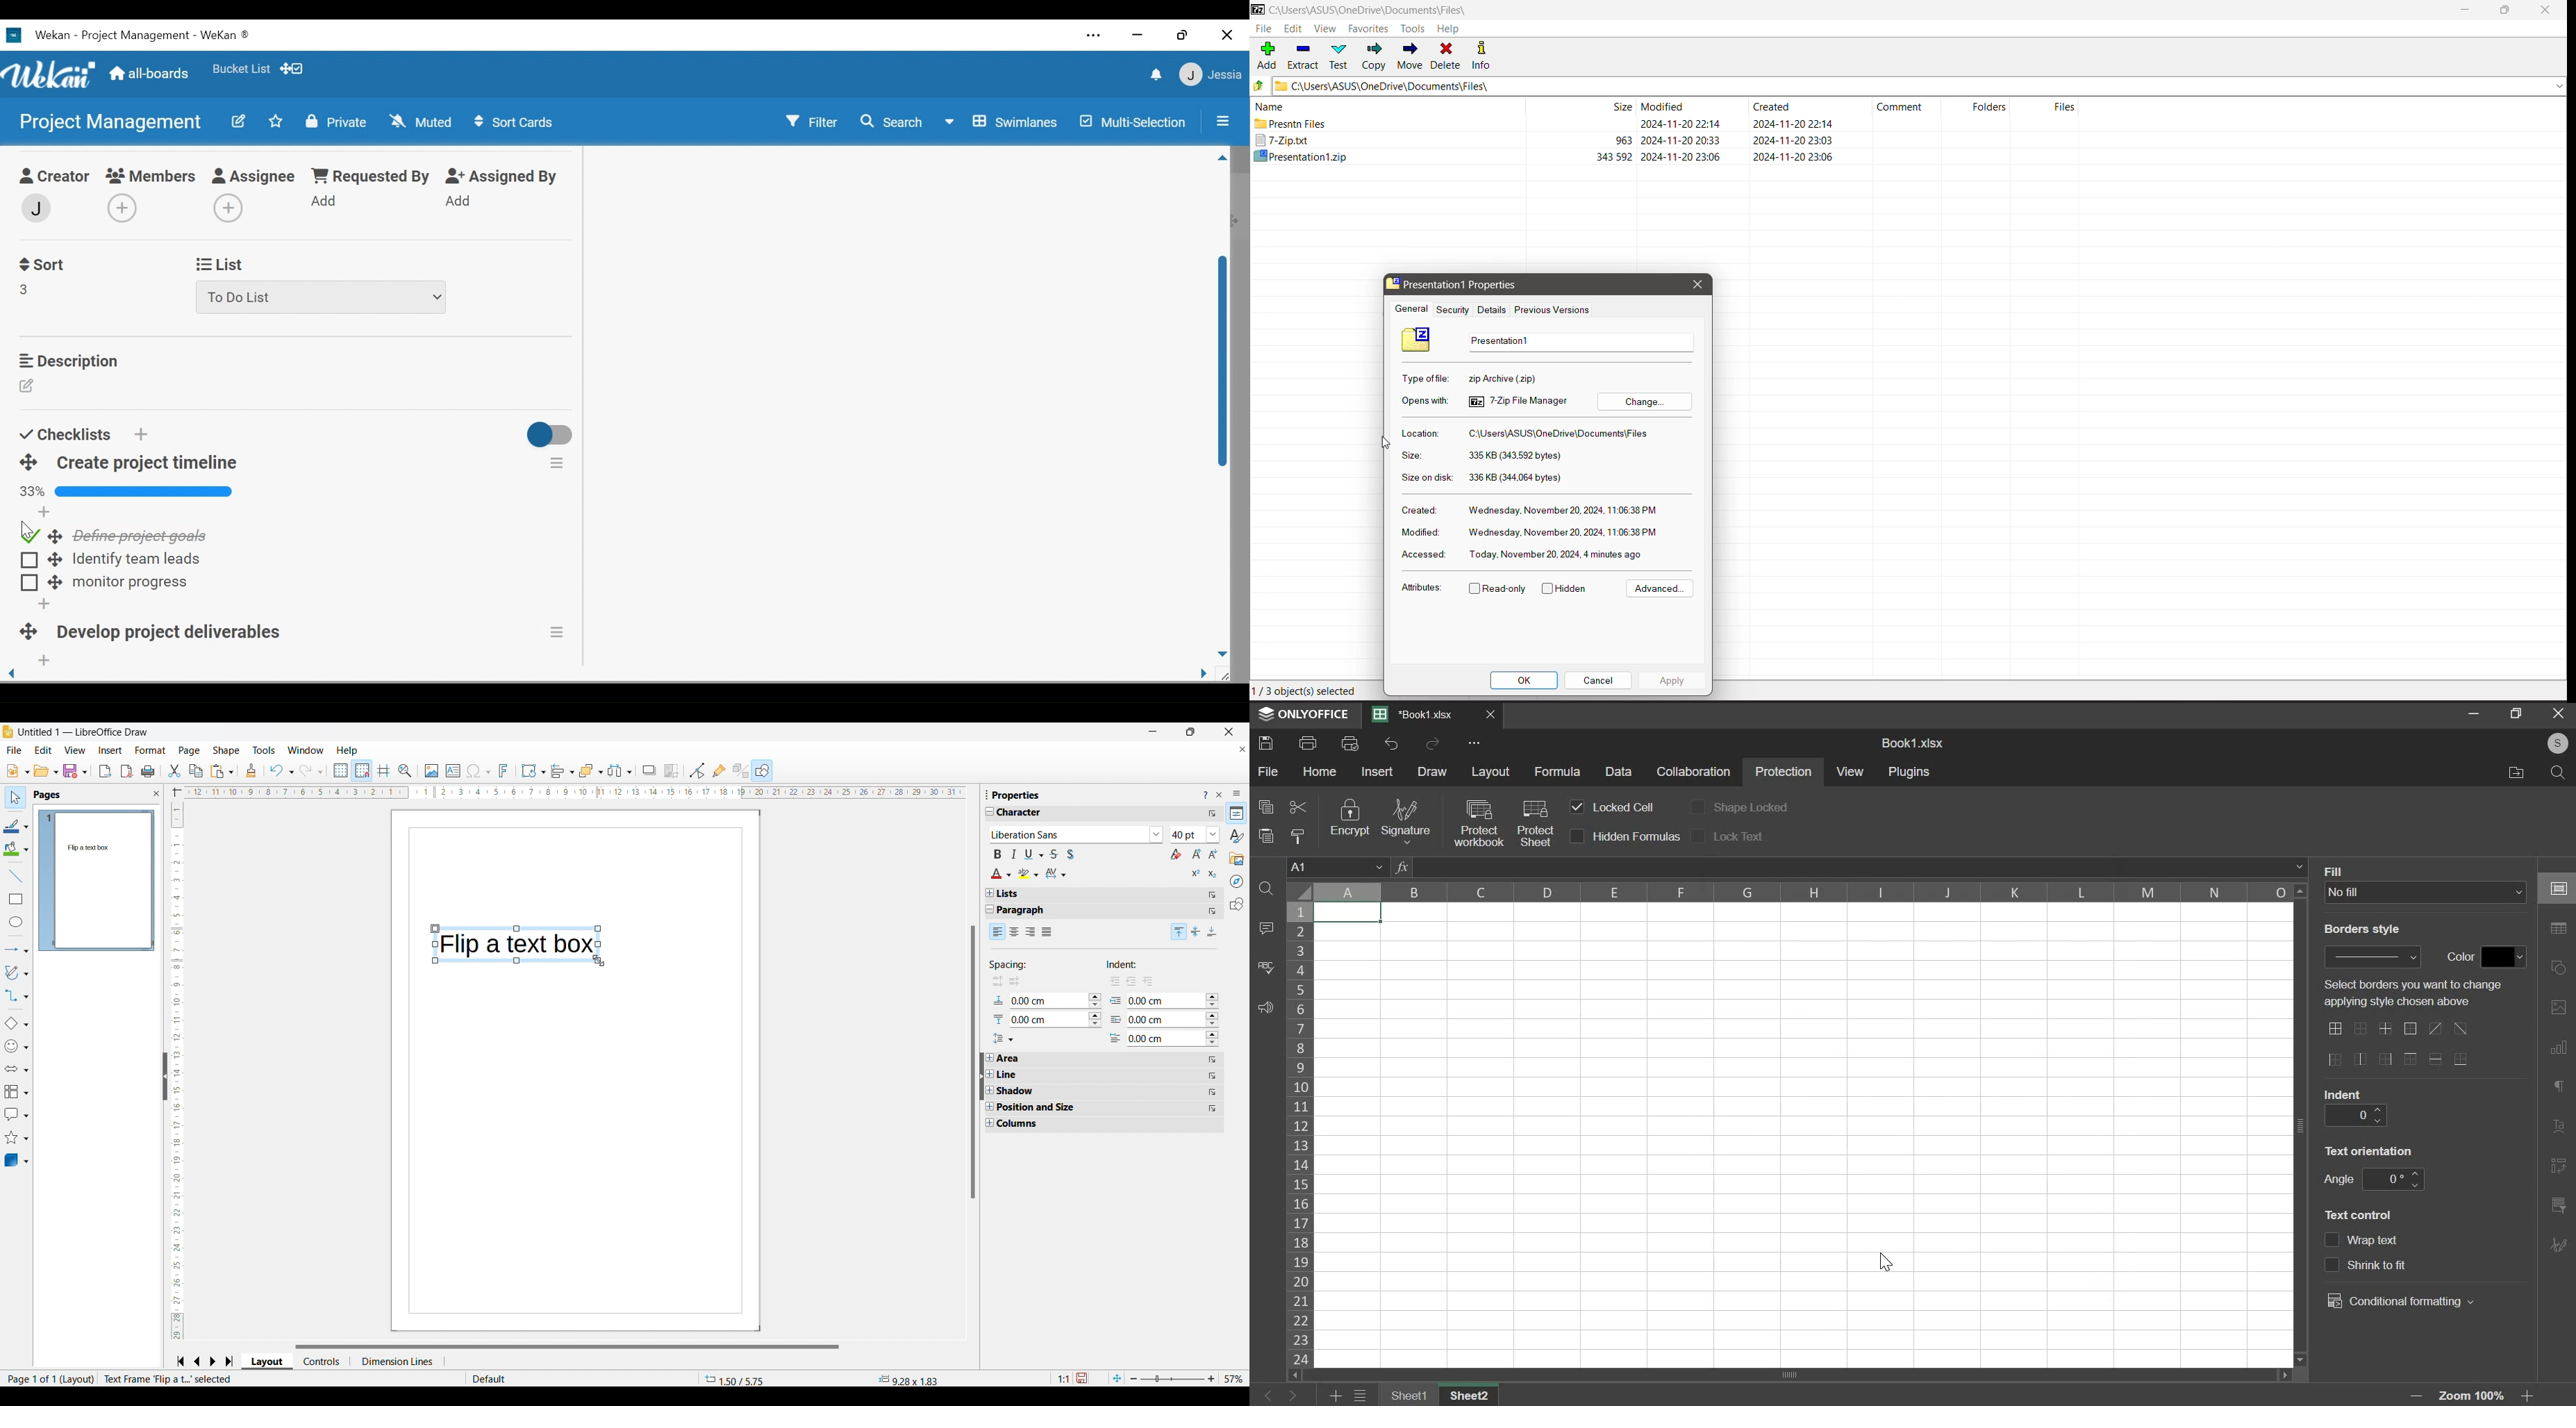 The height and width of the screenshot is (1428, 2576). What do you see at coordinates (16, 1023) in the screenshot?
I see `Basic shape options` at bounding box center [16, 1023].